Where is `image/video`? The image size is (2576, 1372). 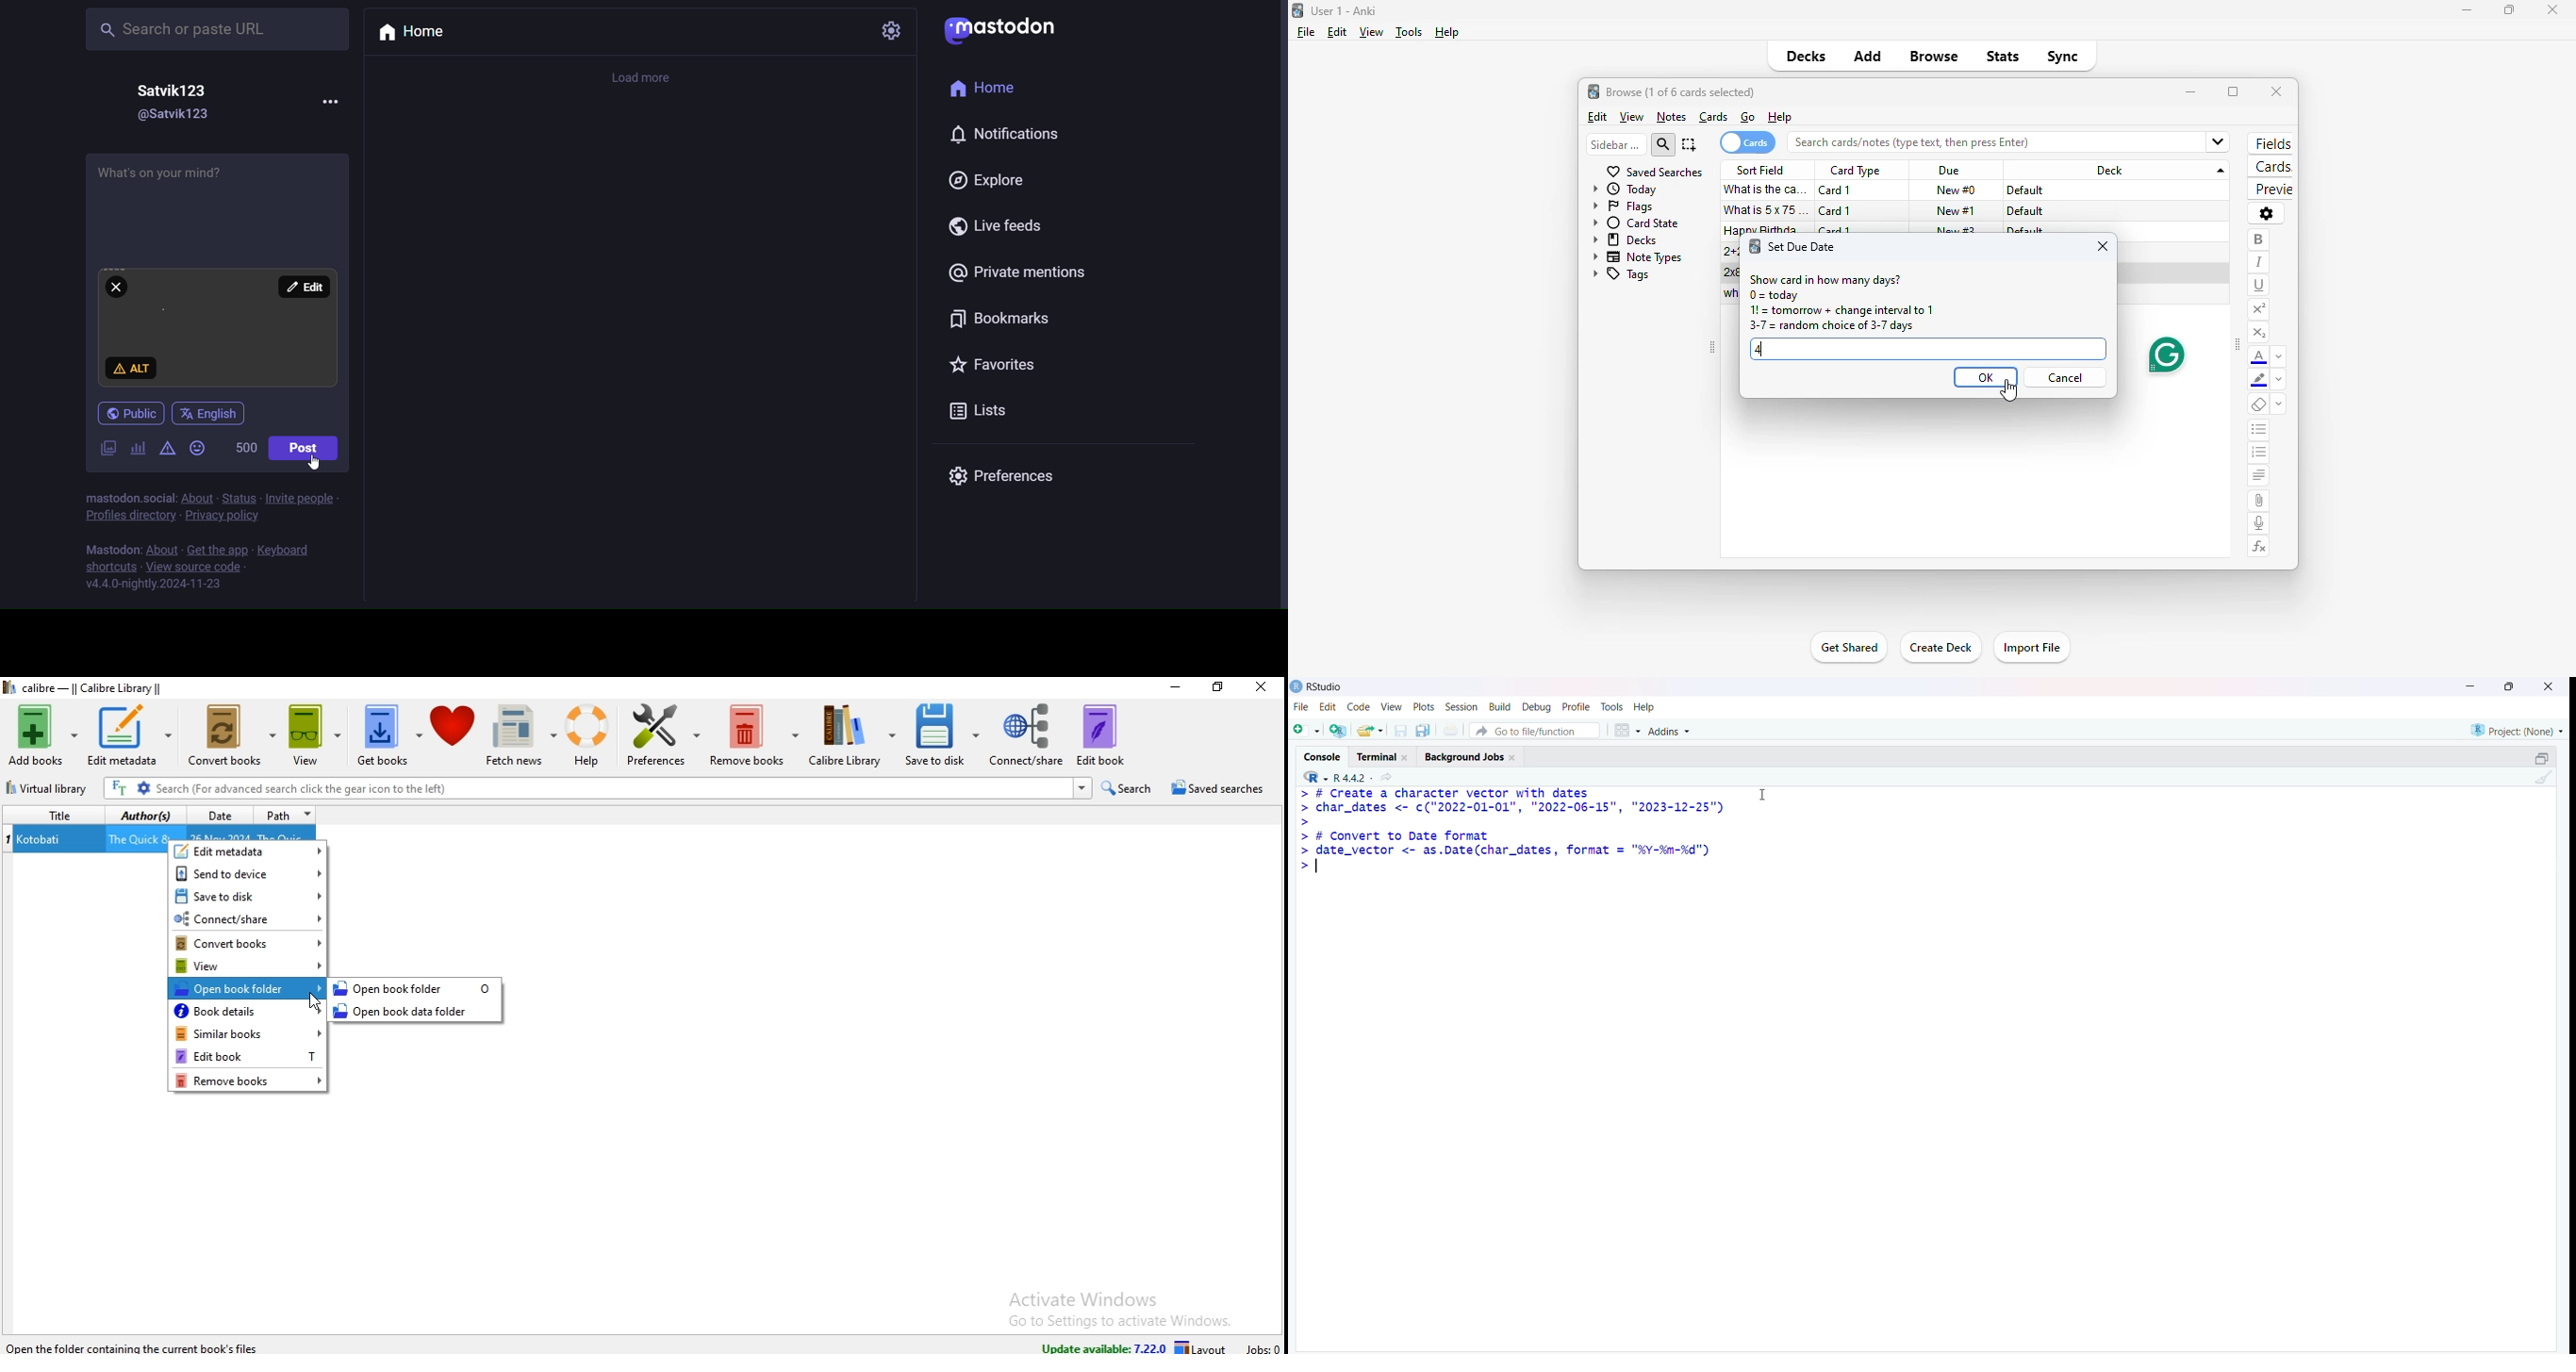
image/video is located at coordinates (107, 449).